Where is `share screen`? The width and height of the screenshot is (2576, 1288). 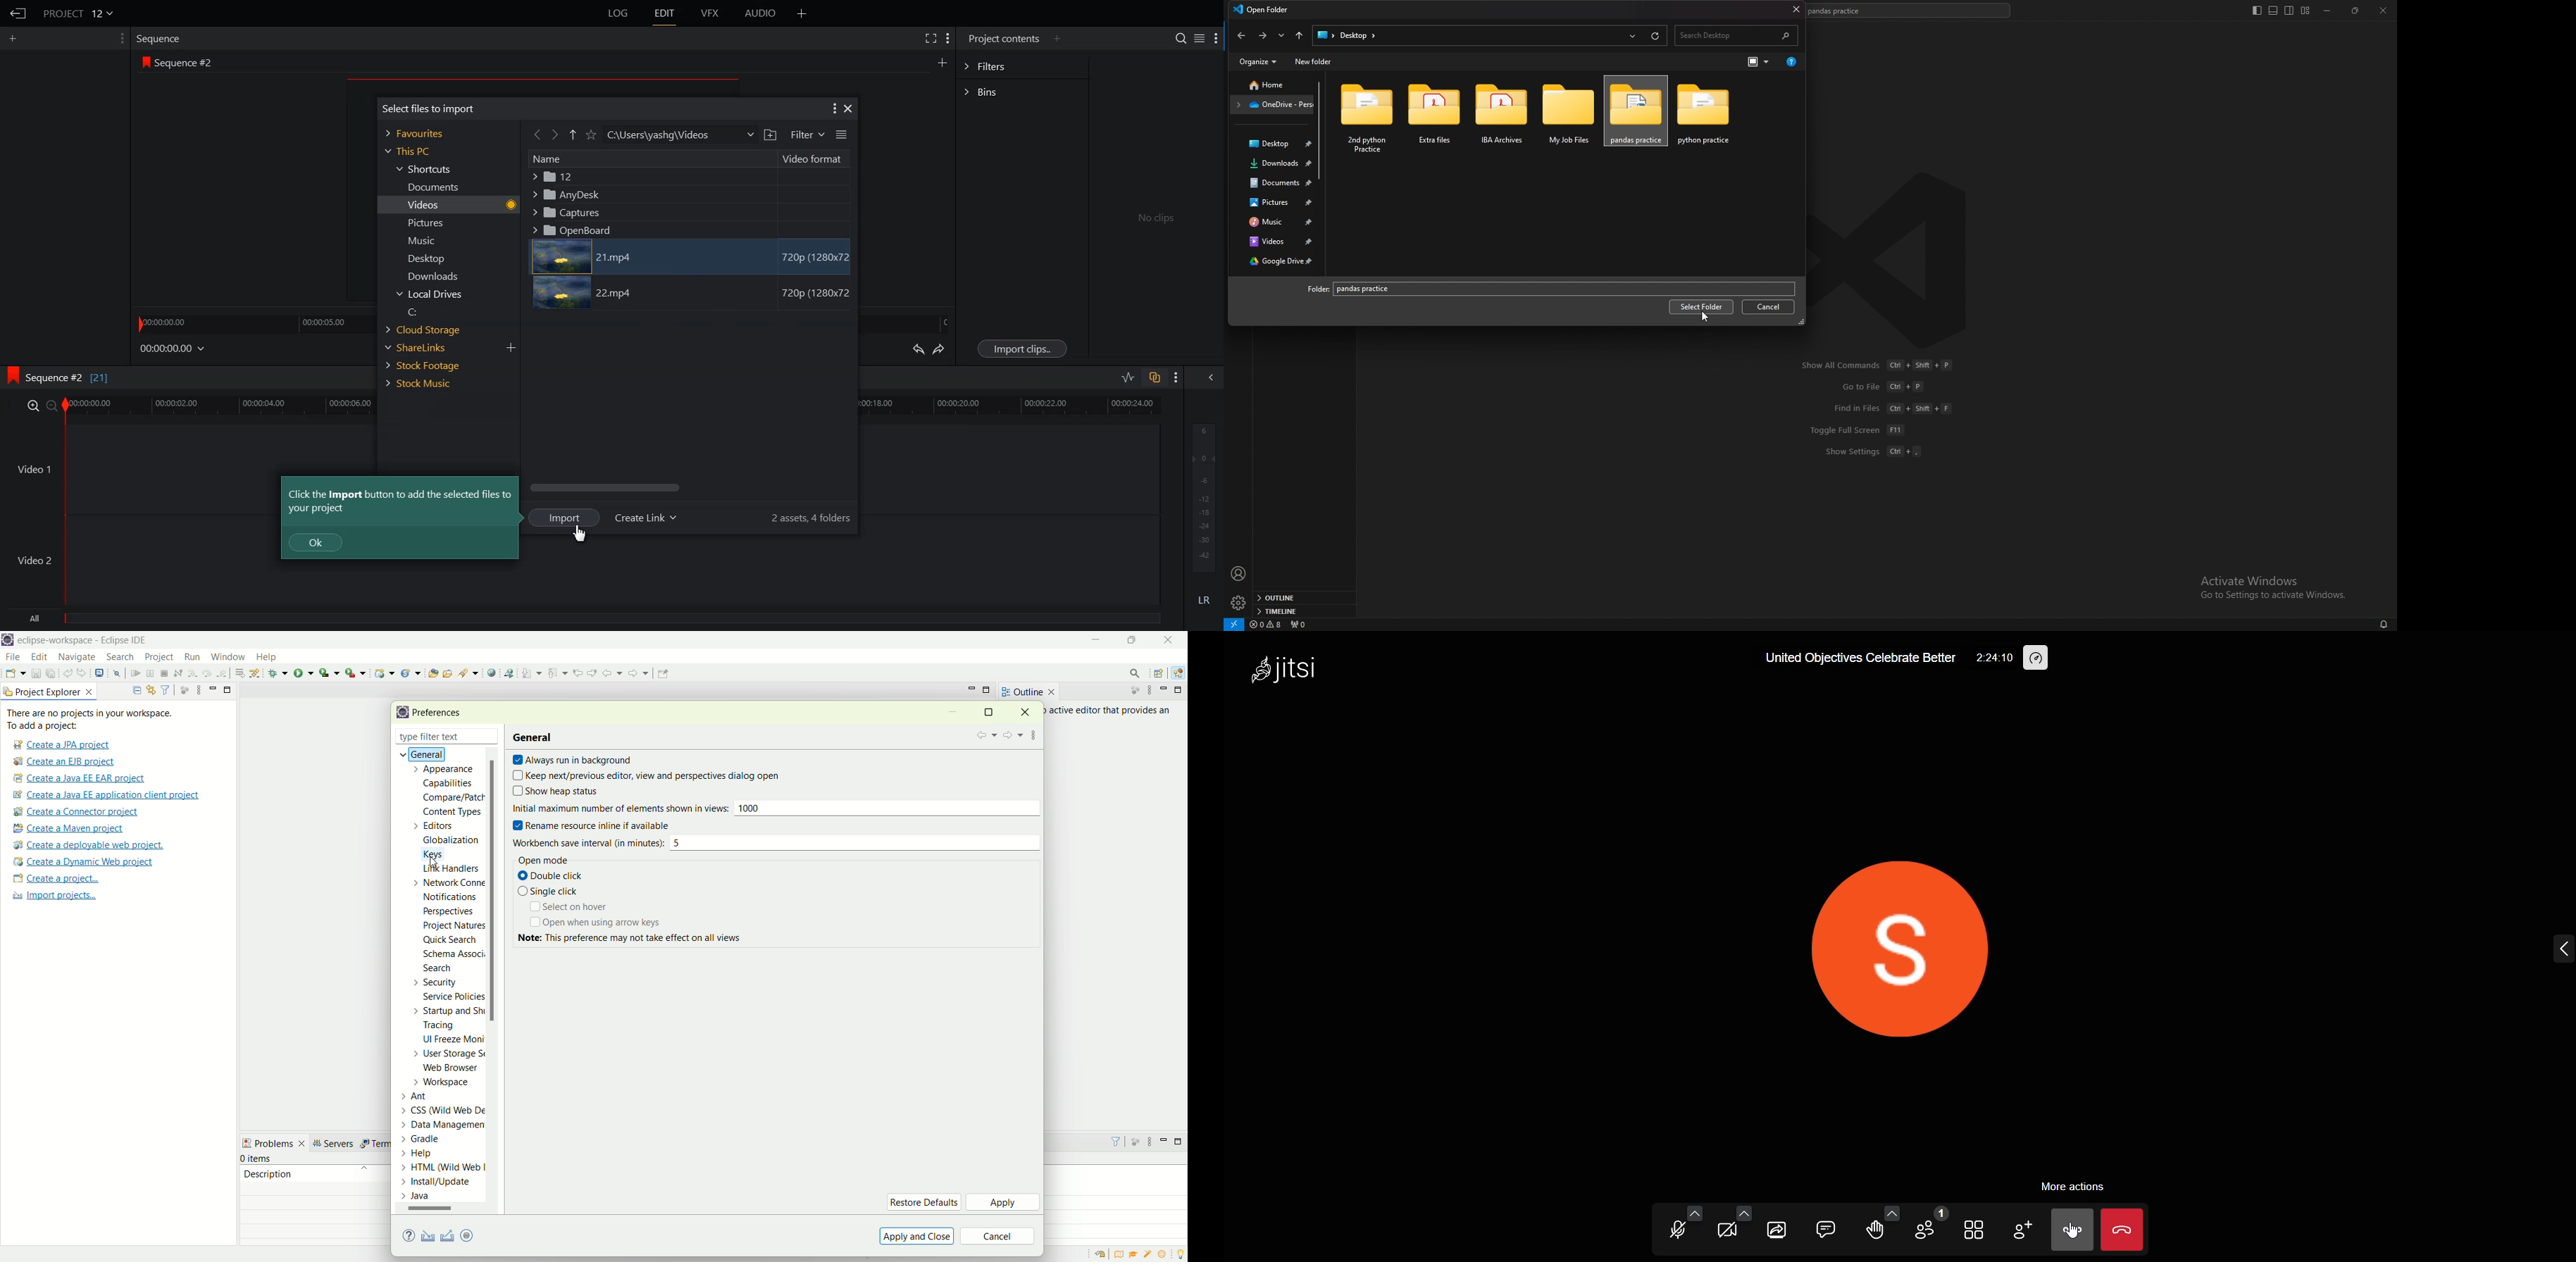
share screen is located at coordinates (1777, 1230).